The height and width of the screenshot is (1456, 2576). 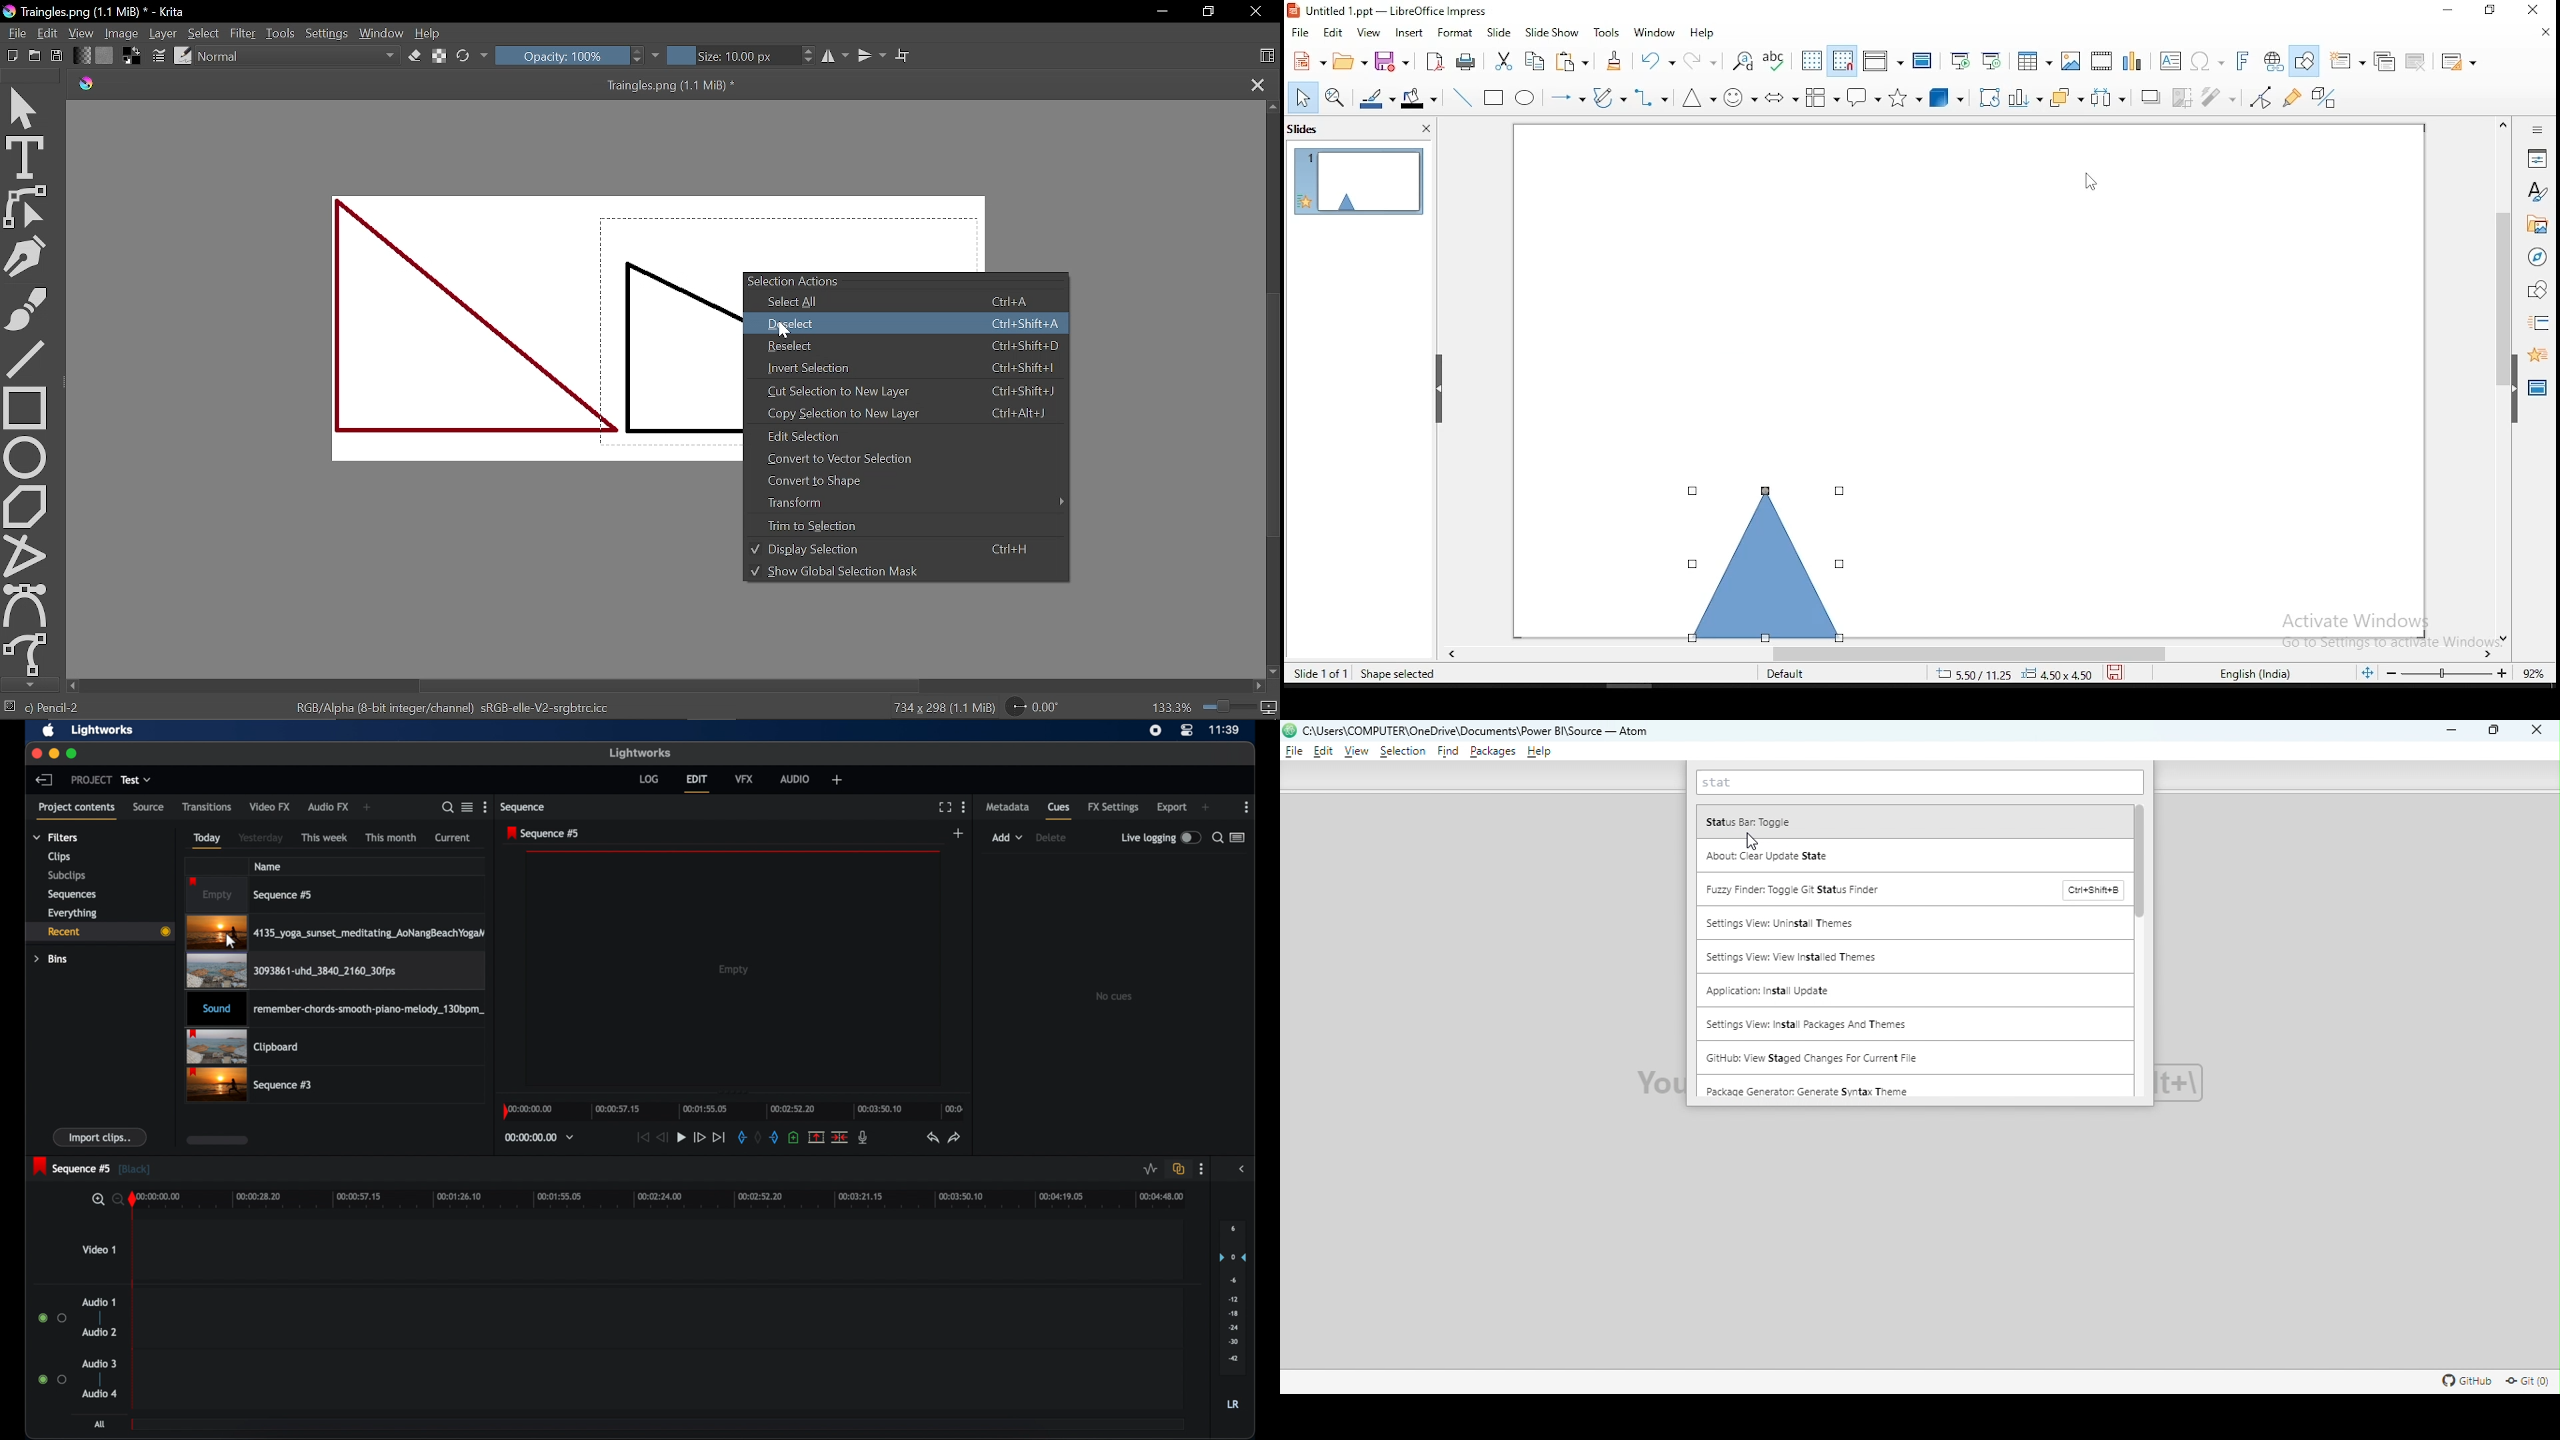 What do you see at coordinates (298, 57) in the screenshot?
I see `Normal` at bounding box center [298, 57].